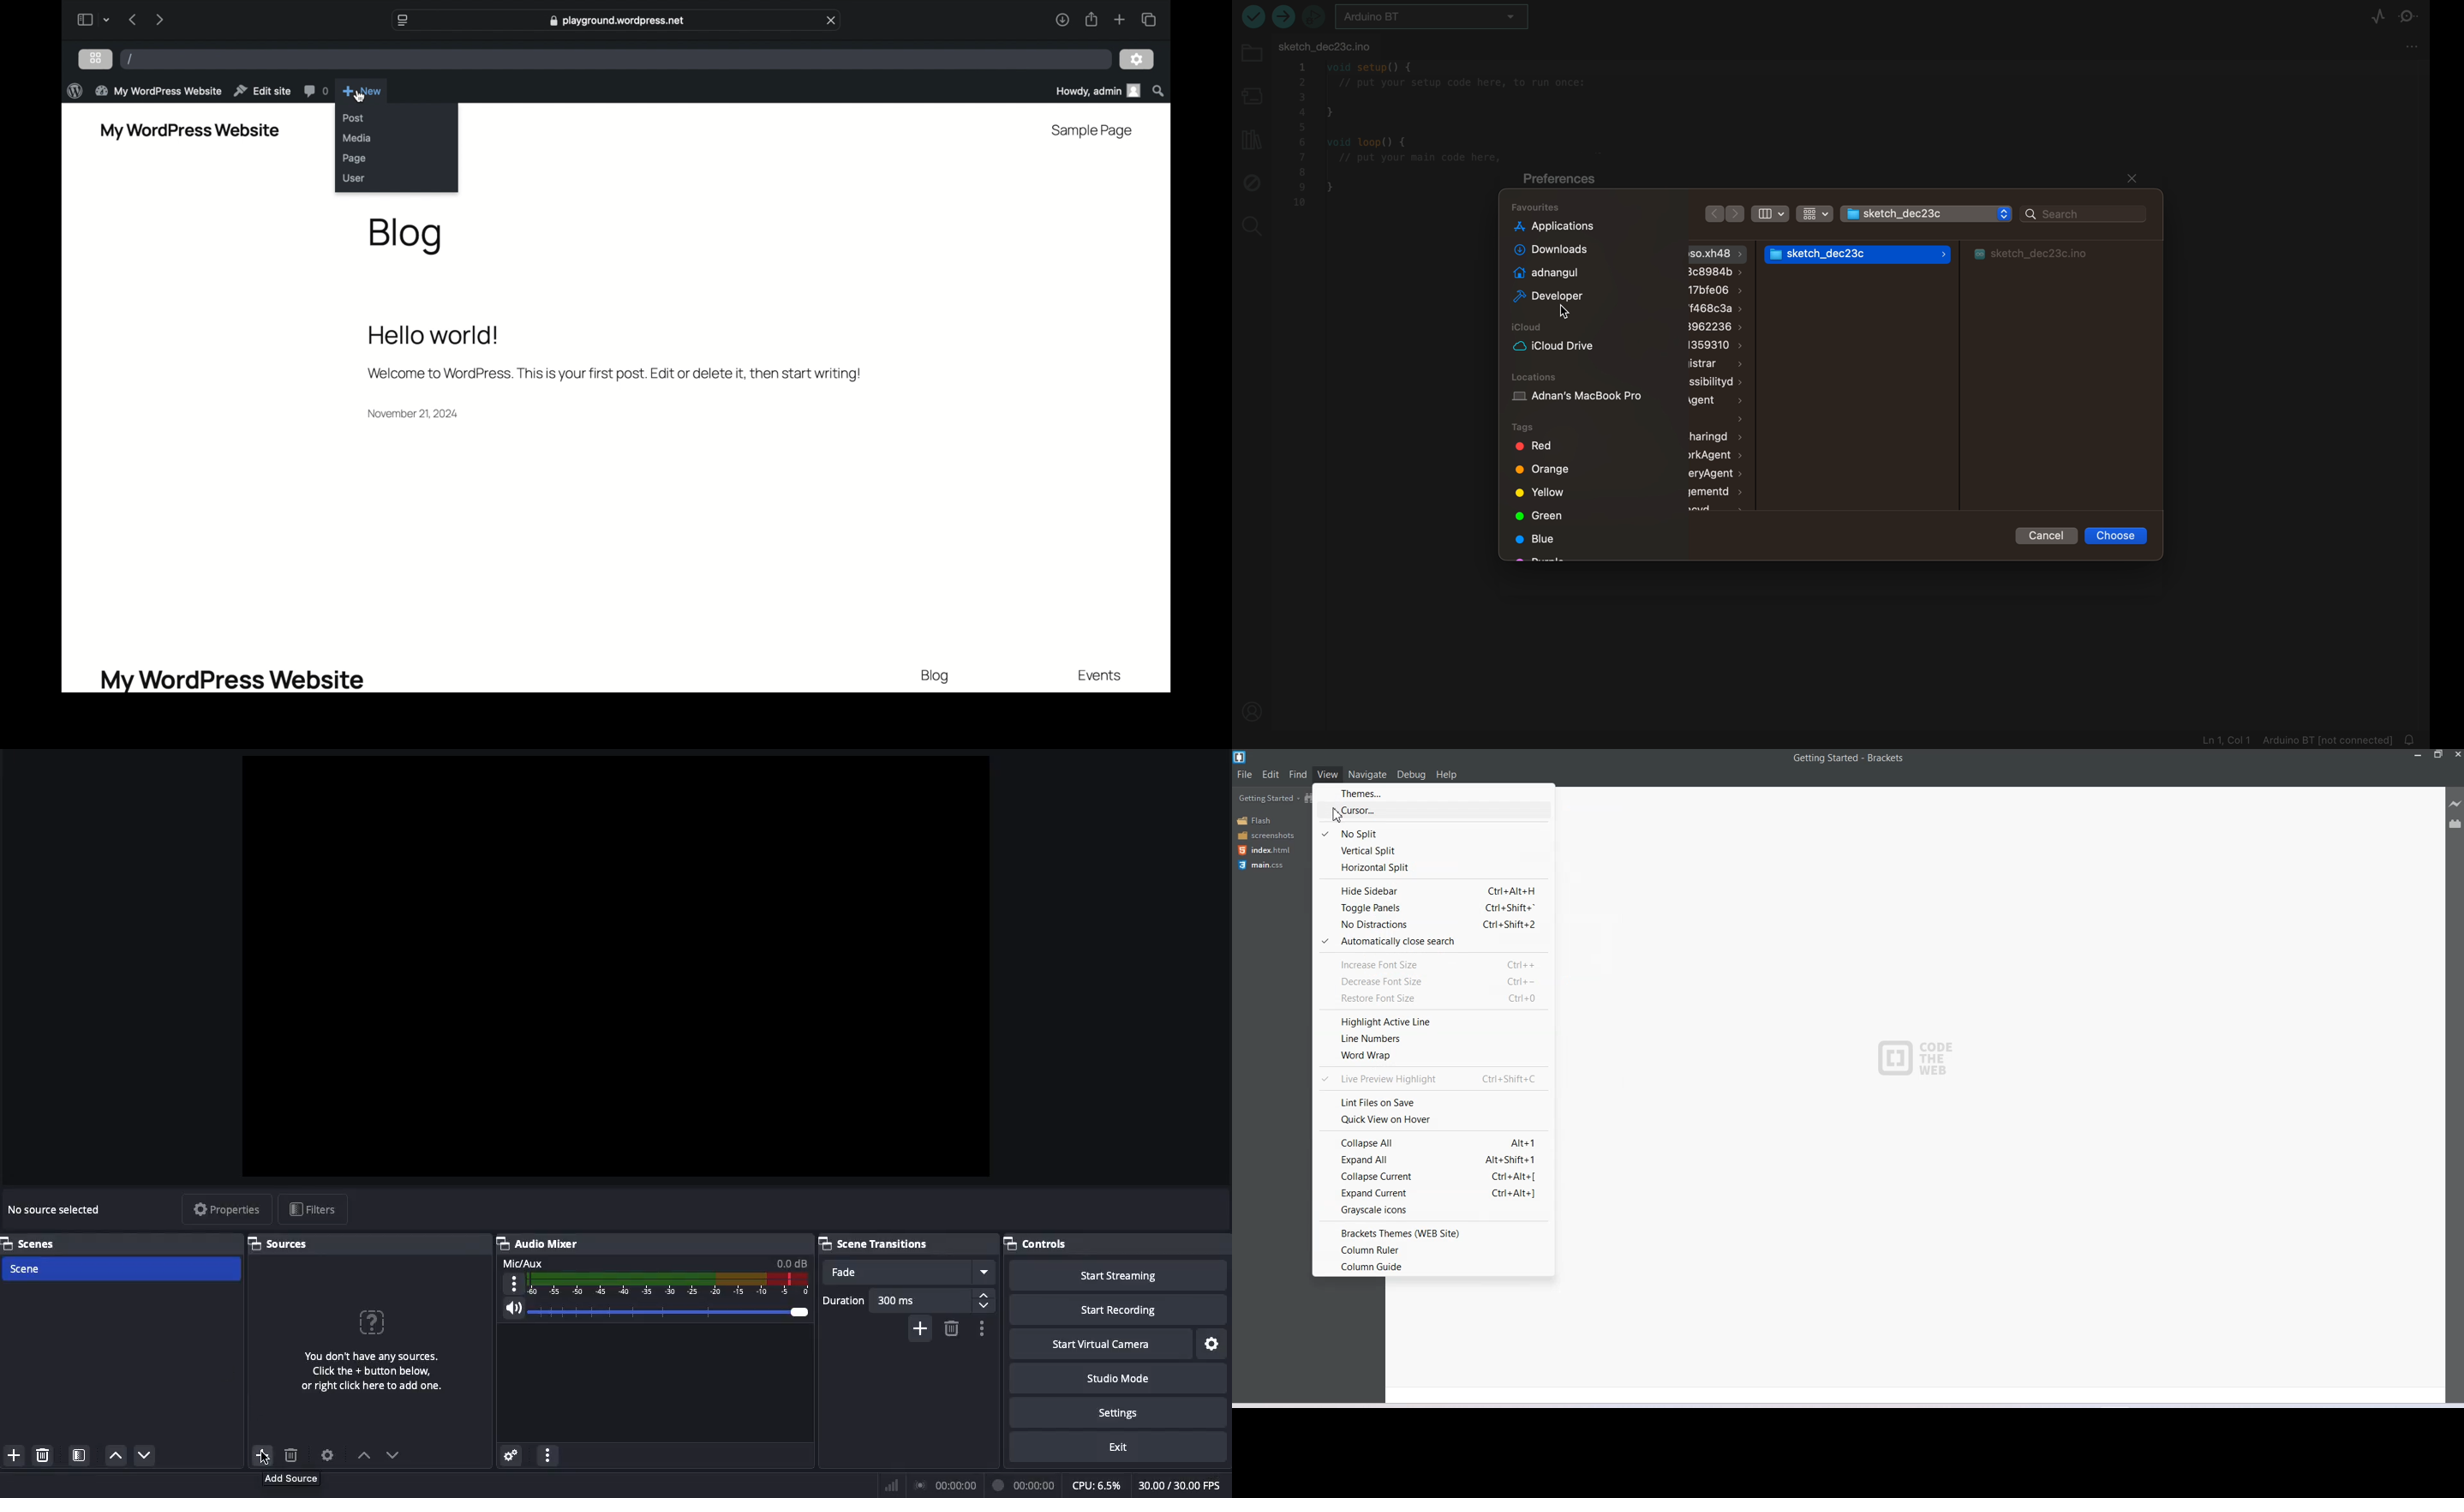  What do you see at coordinates (1433, 1142) in the screenshot?
I see `Collapse all` at bounding box center [1433, 1142].